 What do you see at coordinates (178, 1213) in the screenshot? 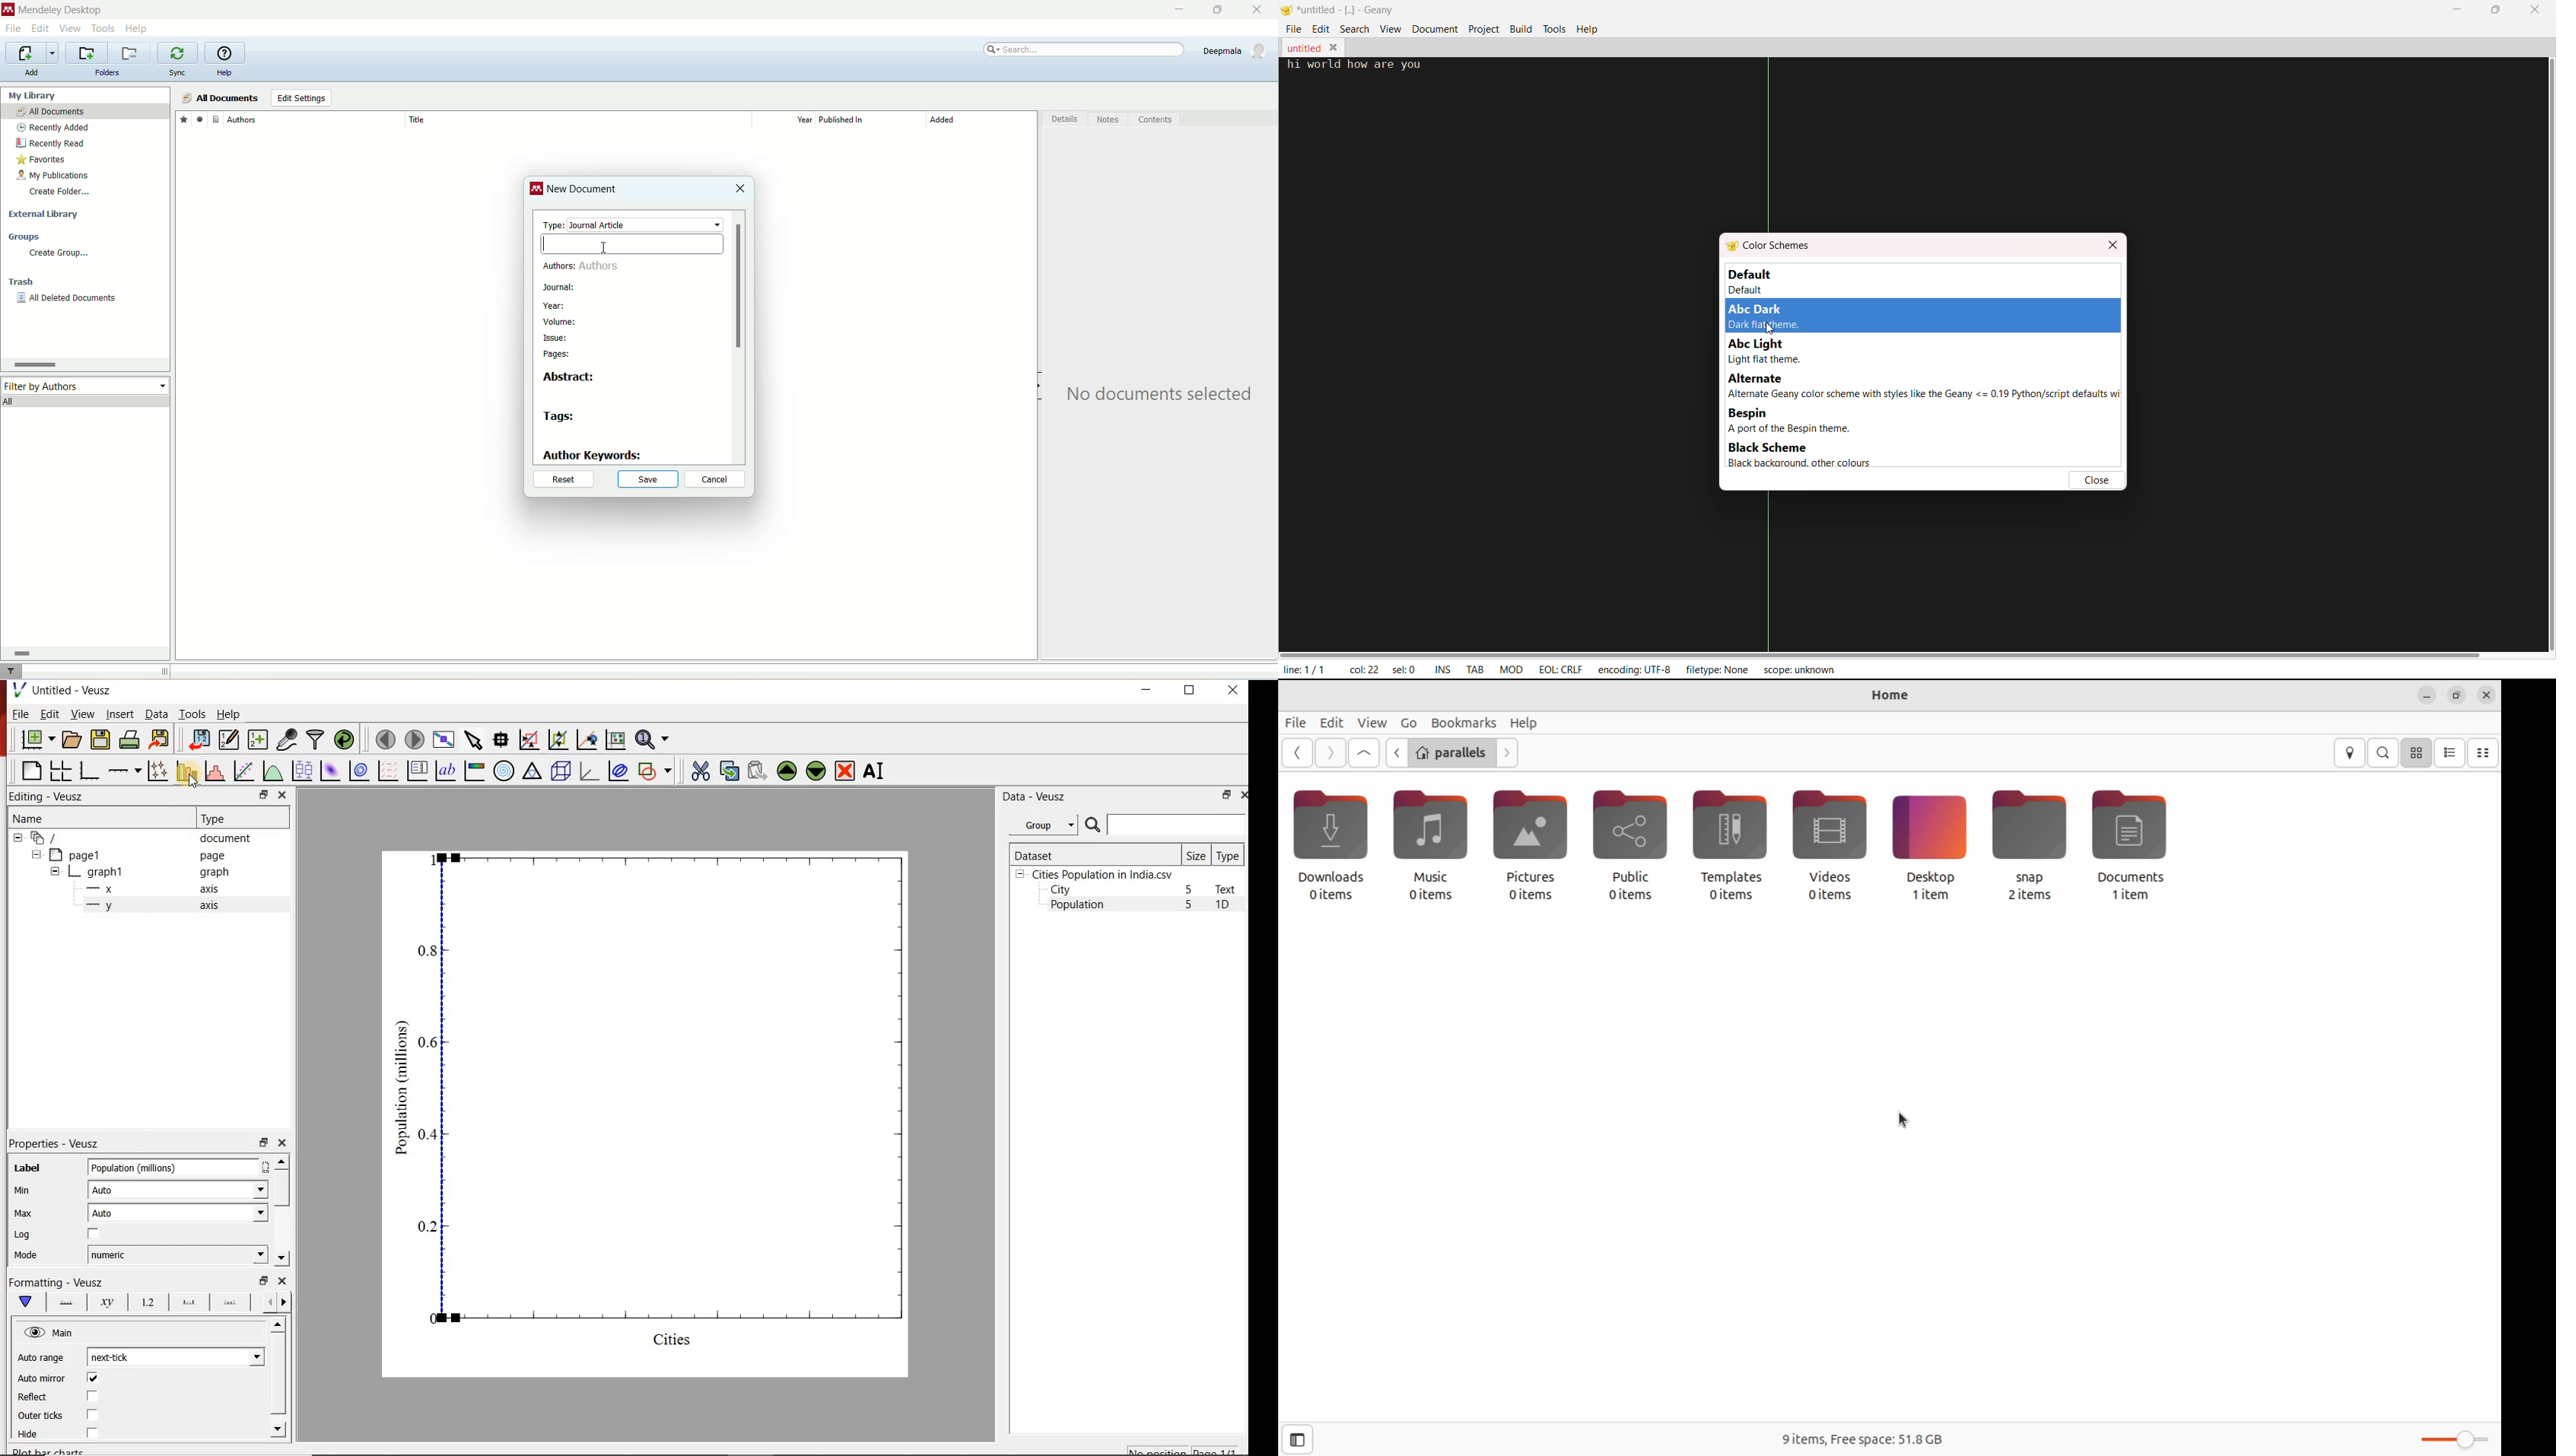
I see `Auto` at bounding box center [178, 1213].